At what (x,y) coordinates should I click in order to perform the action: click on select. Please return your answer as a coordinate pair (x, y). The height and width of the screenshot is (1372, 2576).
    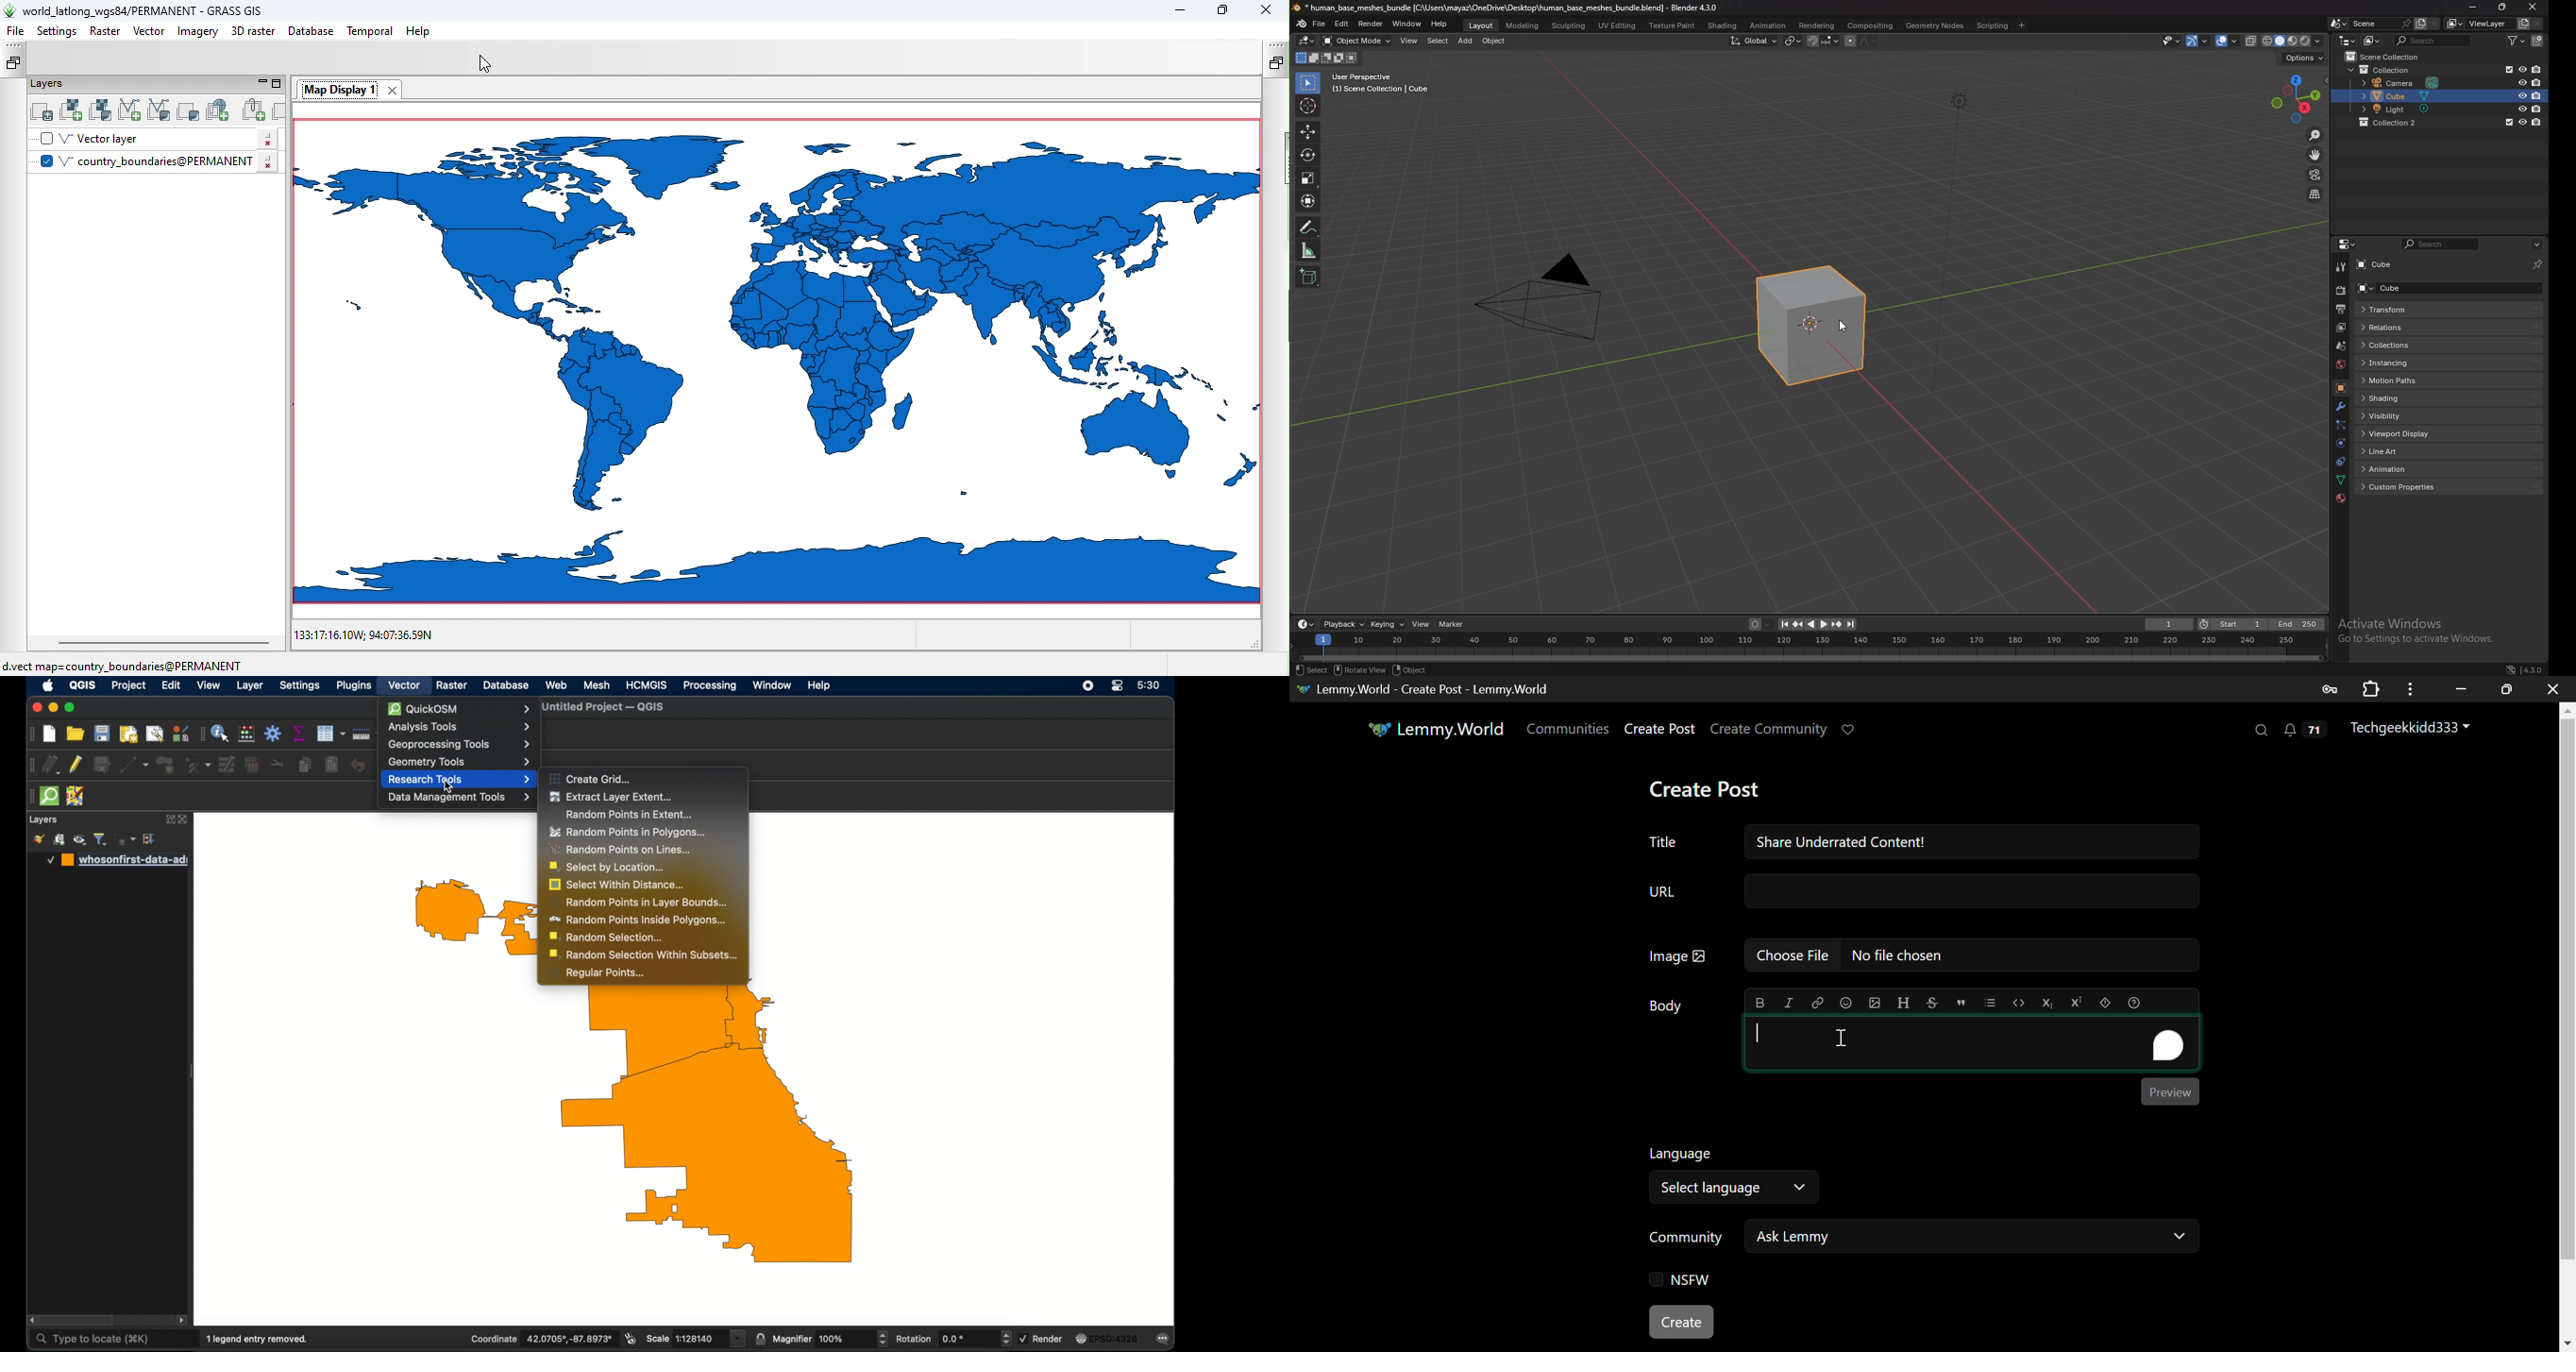
    Looking at the image, I should click on (1310, 669).